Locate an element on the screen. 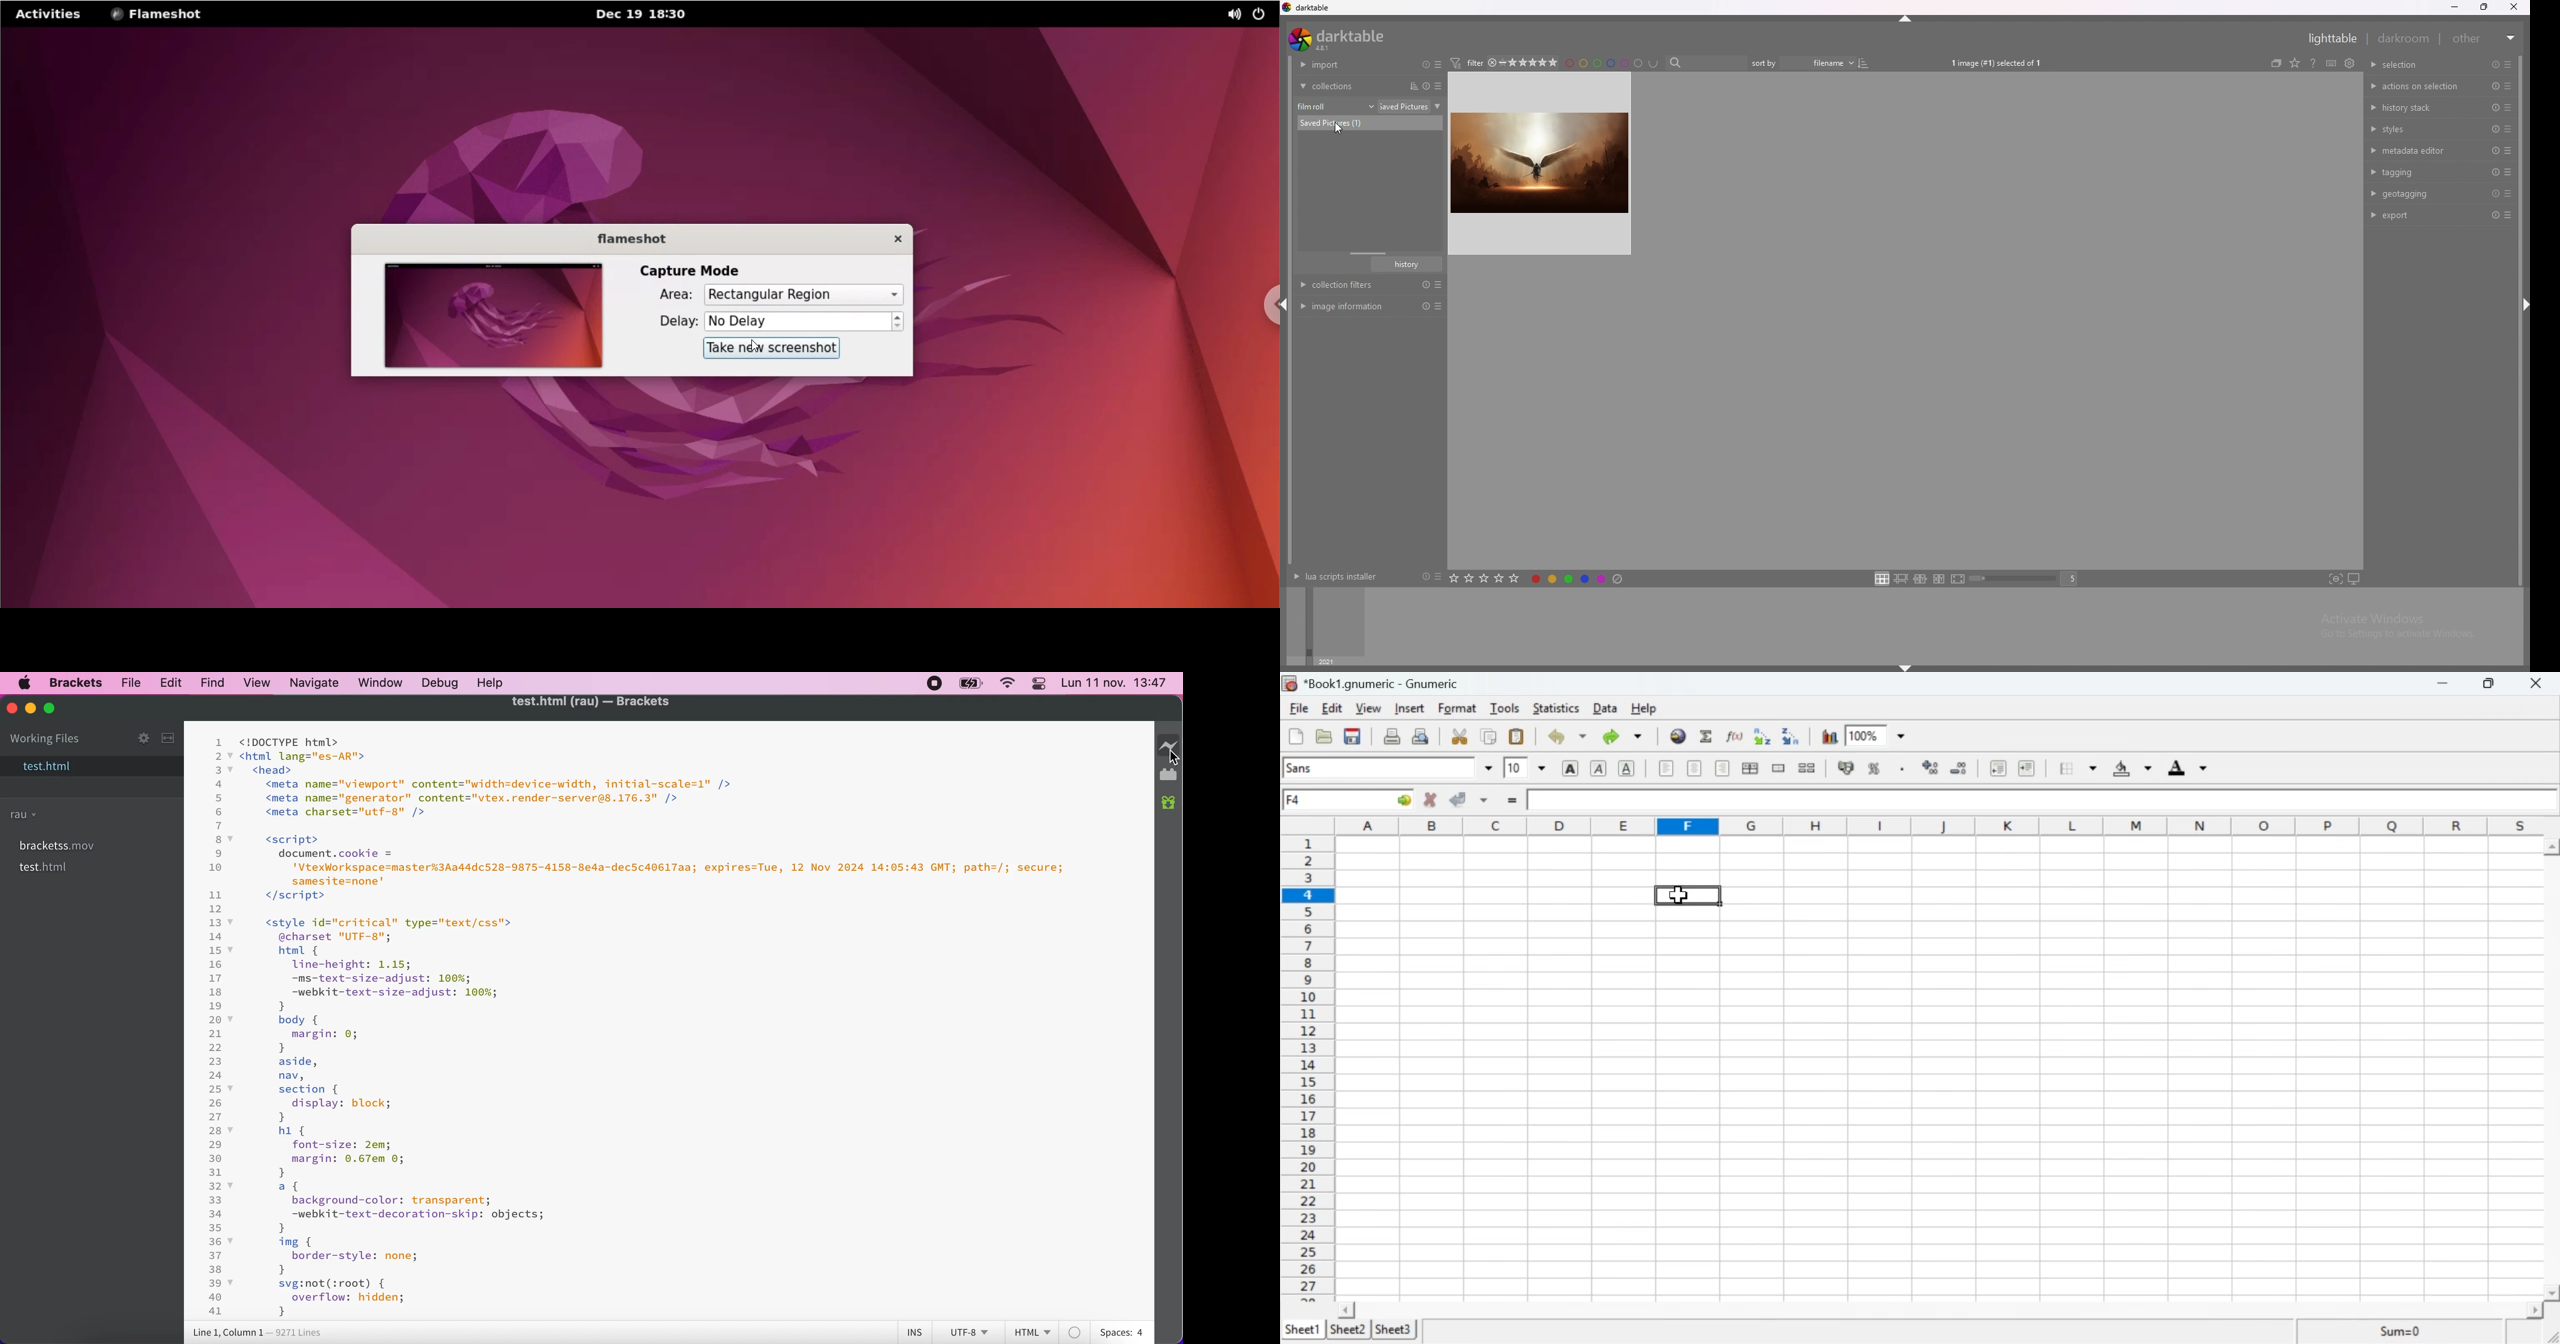 The image size is (2576, 1344). set display profile is located at coordinates (2354, 579).